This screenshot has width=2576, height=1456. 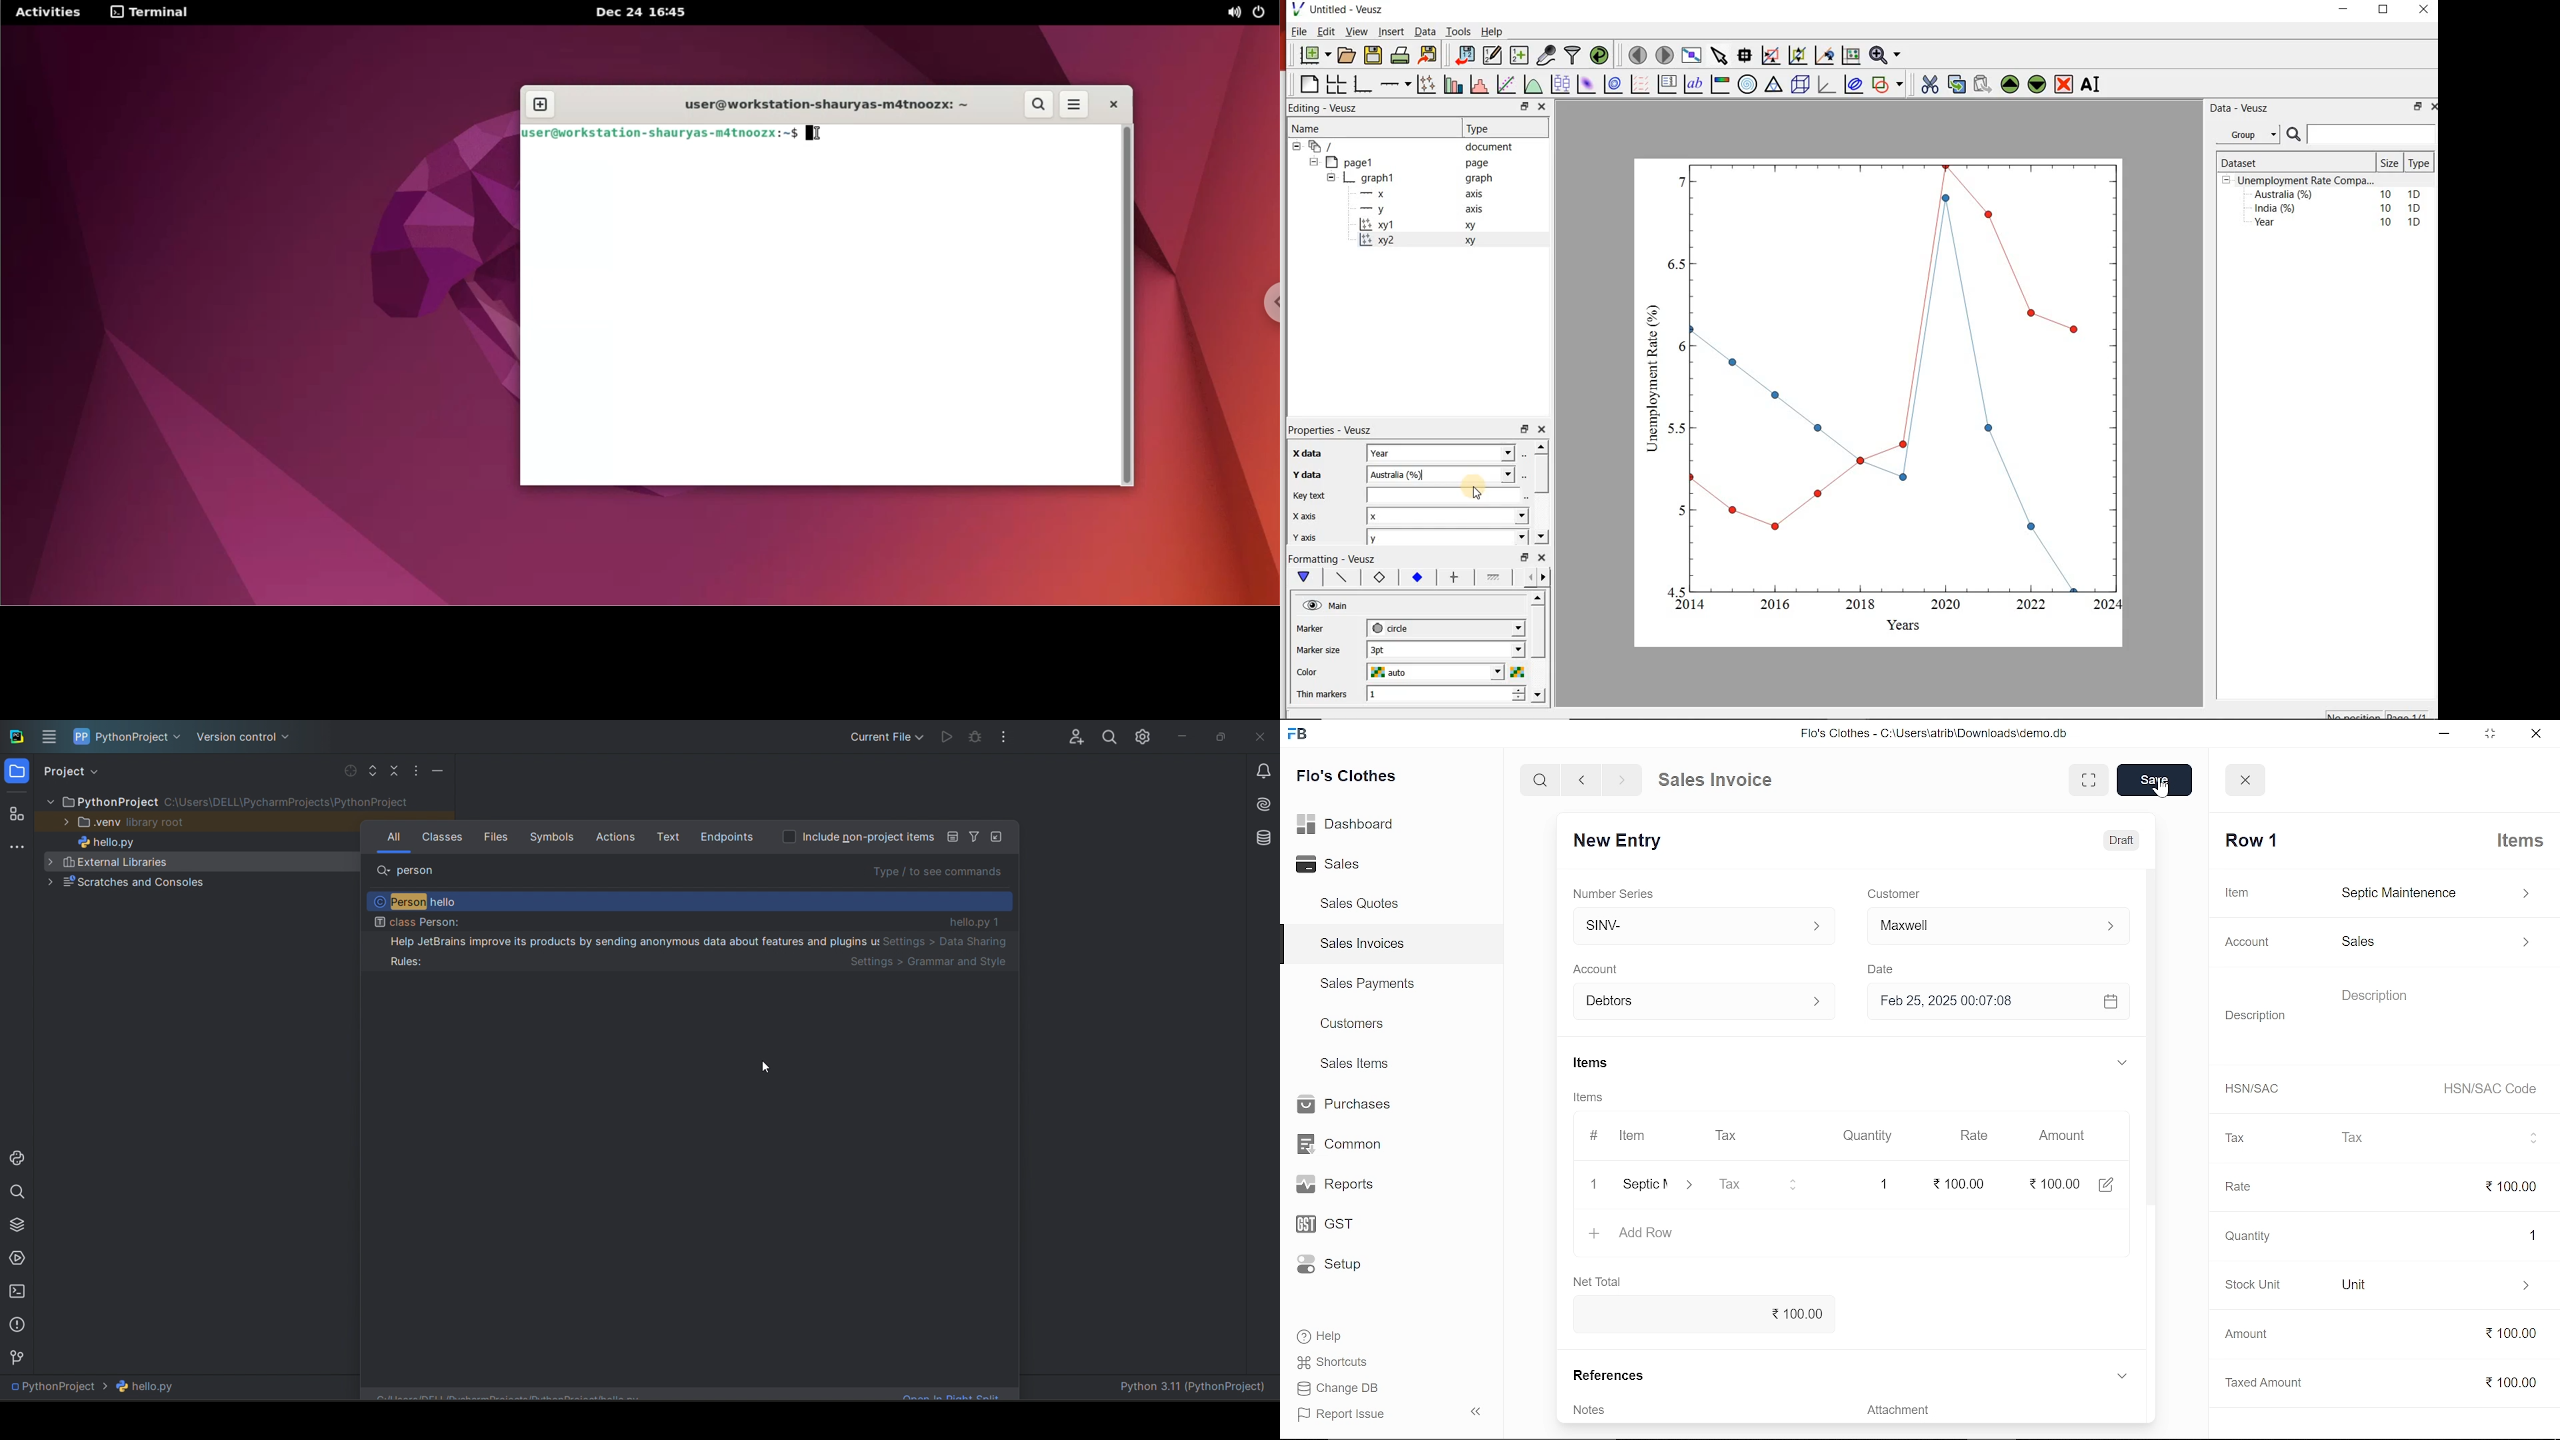 I want to click on Dashboard, so click(x=1347, y=827).